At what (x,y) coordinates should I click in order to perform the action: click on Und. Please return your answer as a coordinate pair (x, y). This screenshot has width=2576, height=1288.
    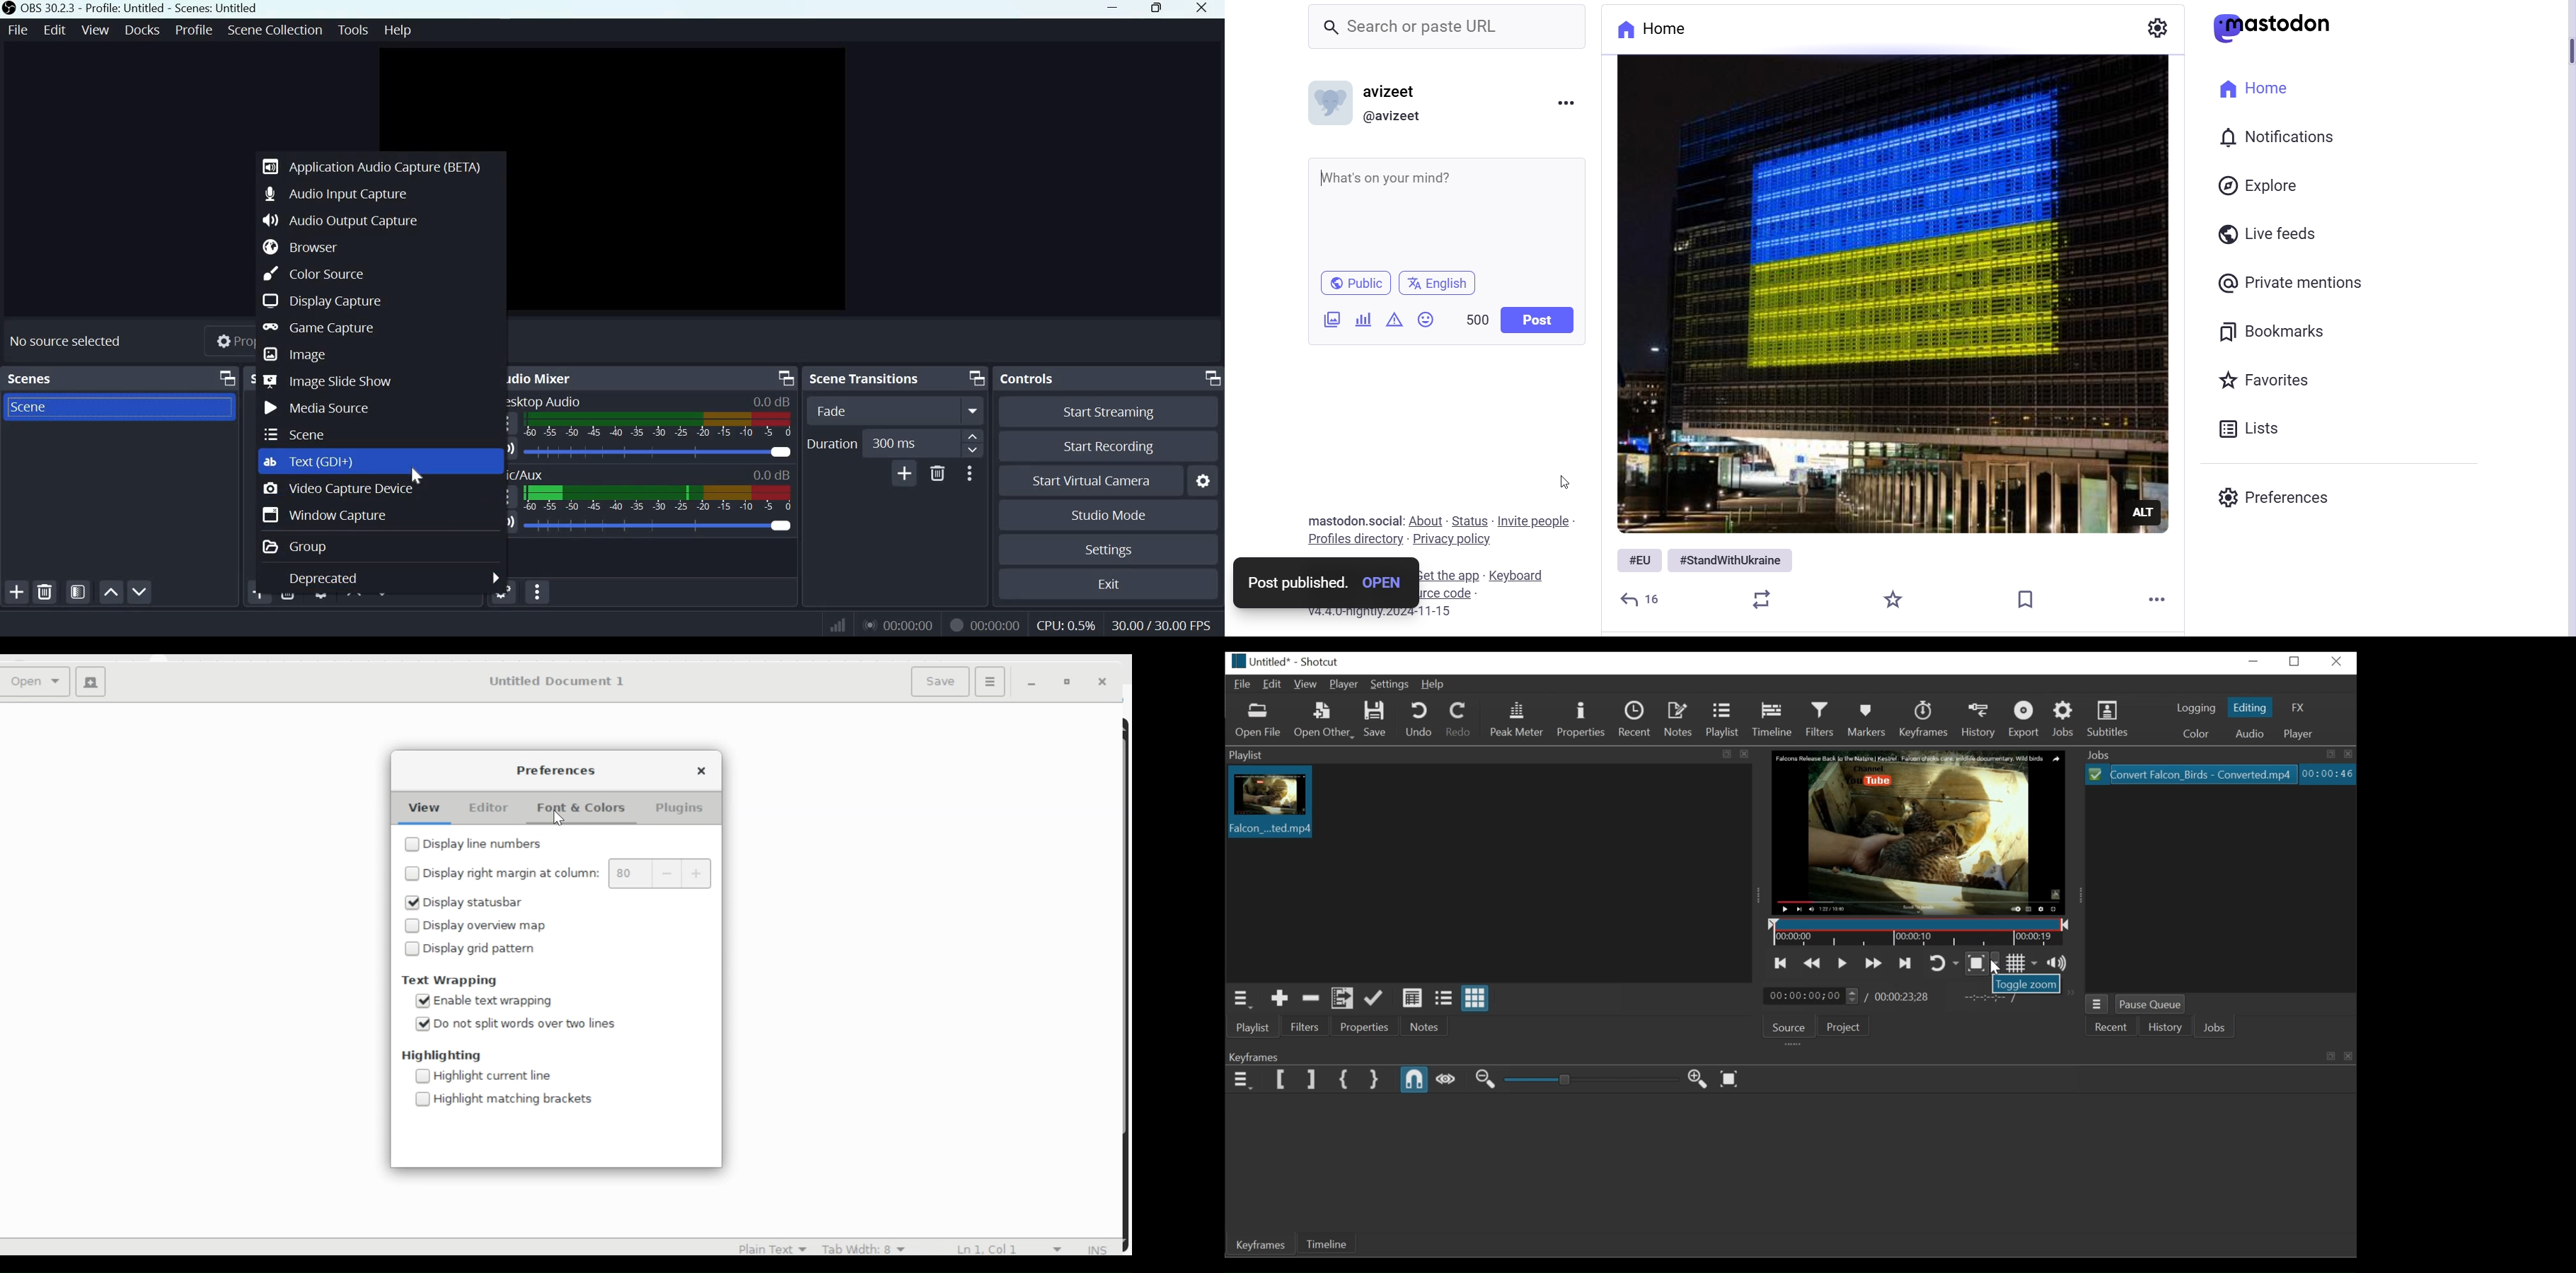
    Looking at the image, I should click on (1419, 720).